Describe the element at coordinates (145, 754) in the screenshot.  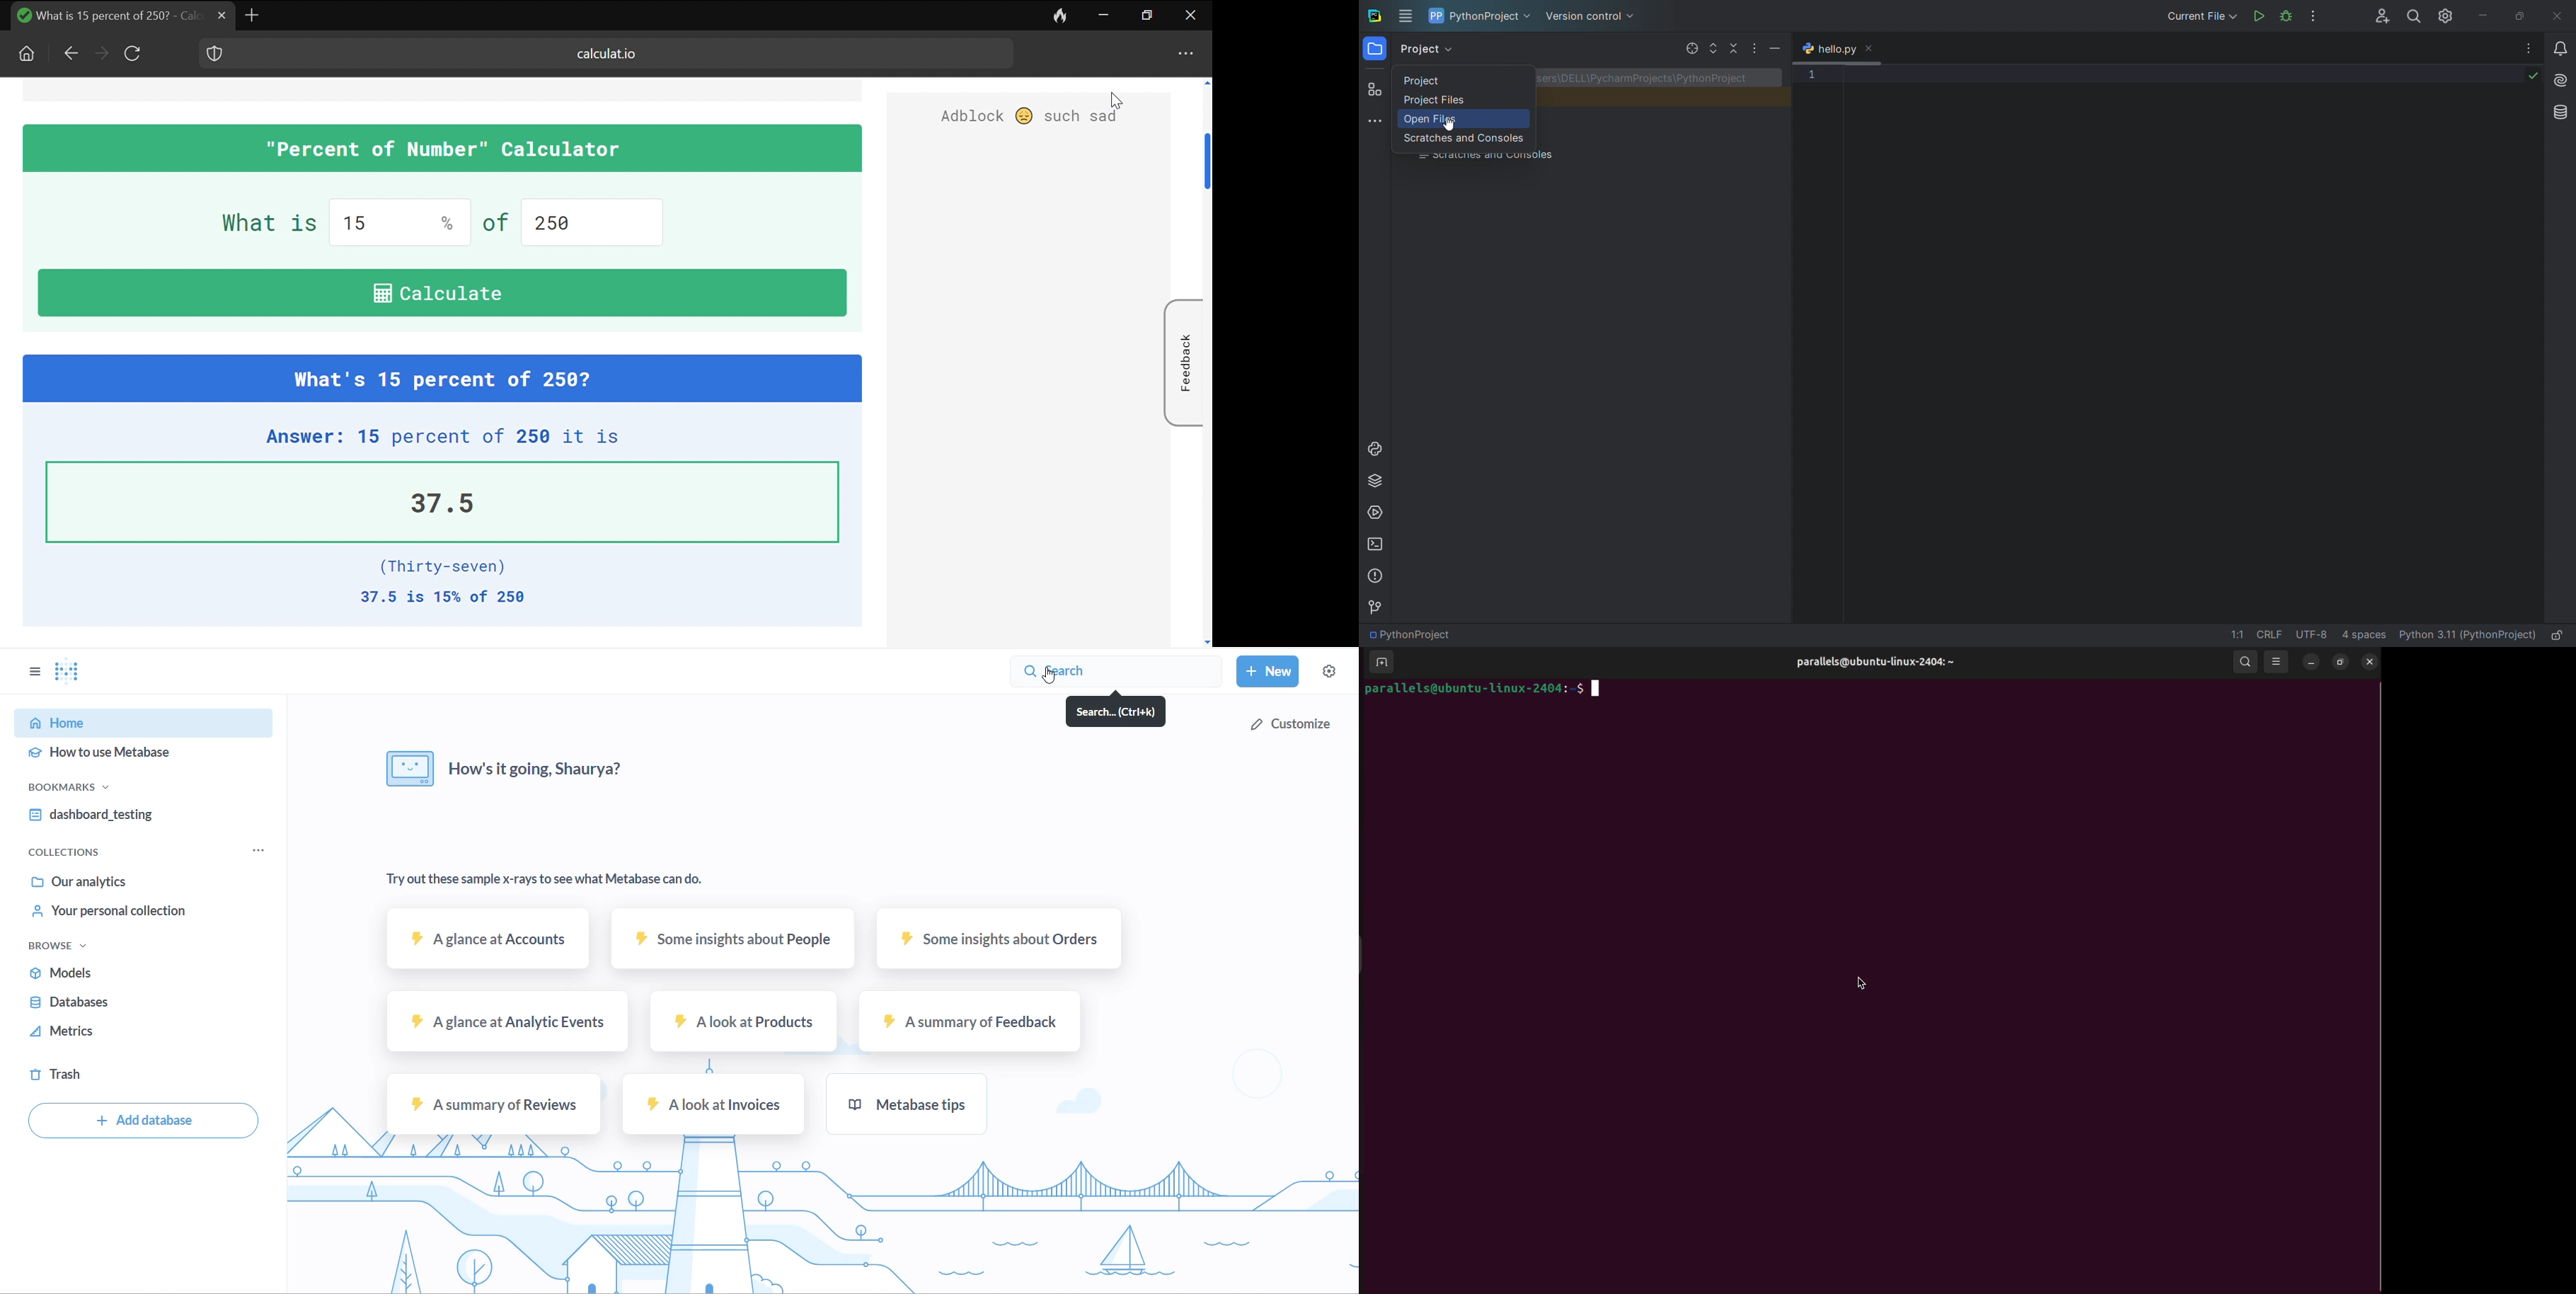
I see `how to use metabase` at that location.